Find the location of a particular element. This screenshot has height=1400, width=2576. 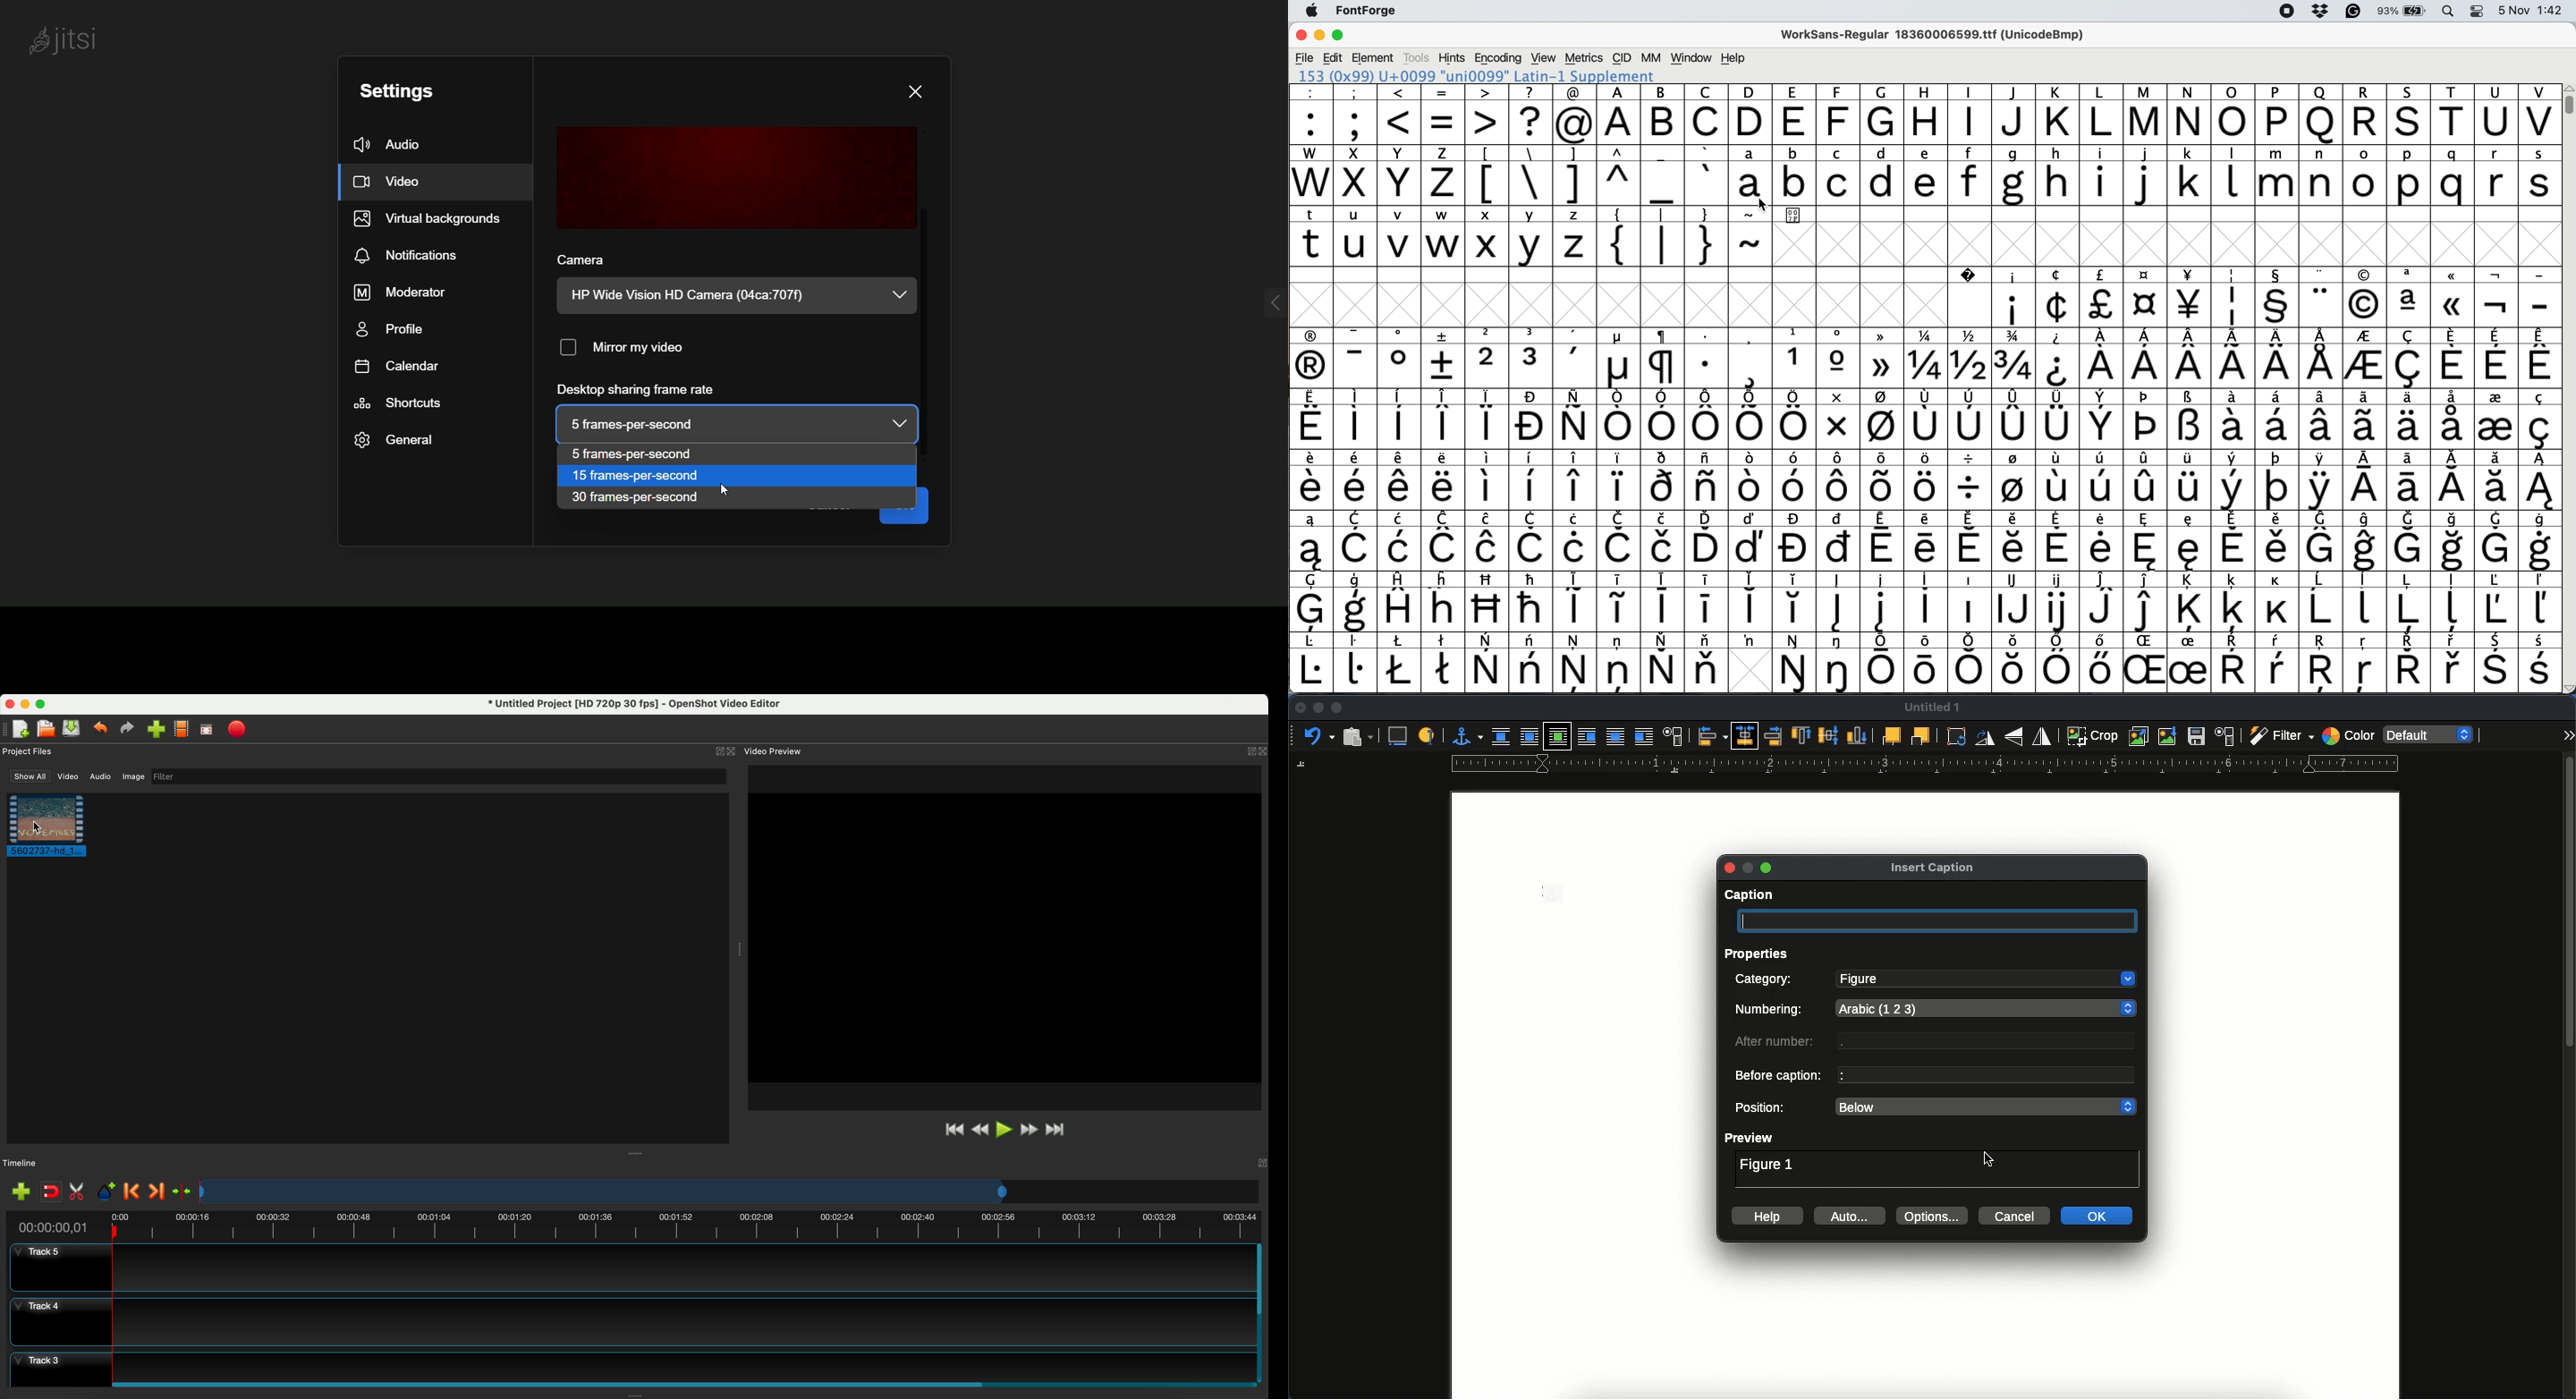

symbol is located at coordinates (2147, 481).